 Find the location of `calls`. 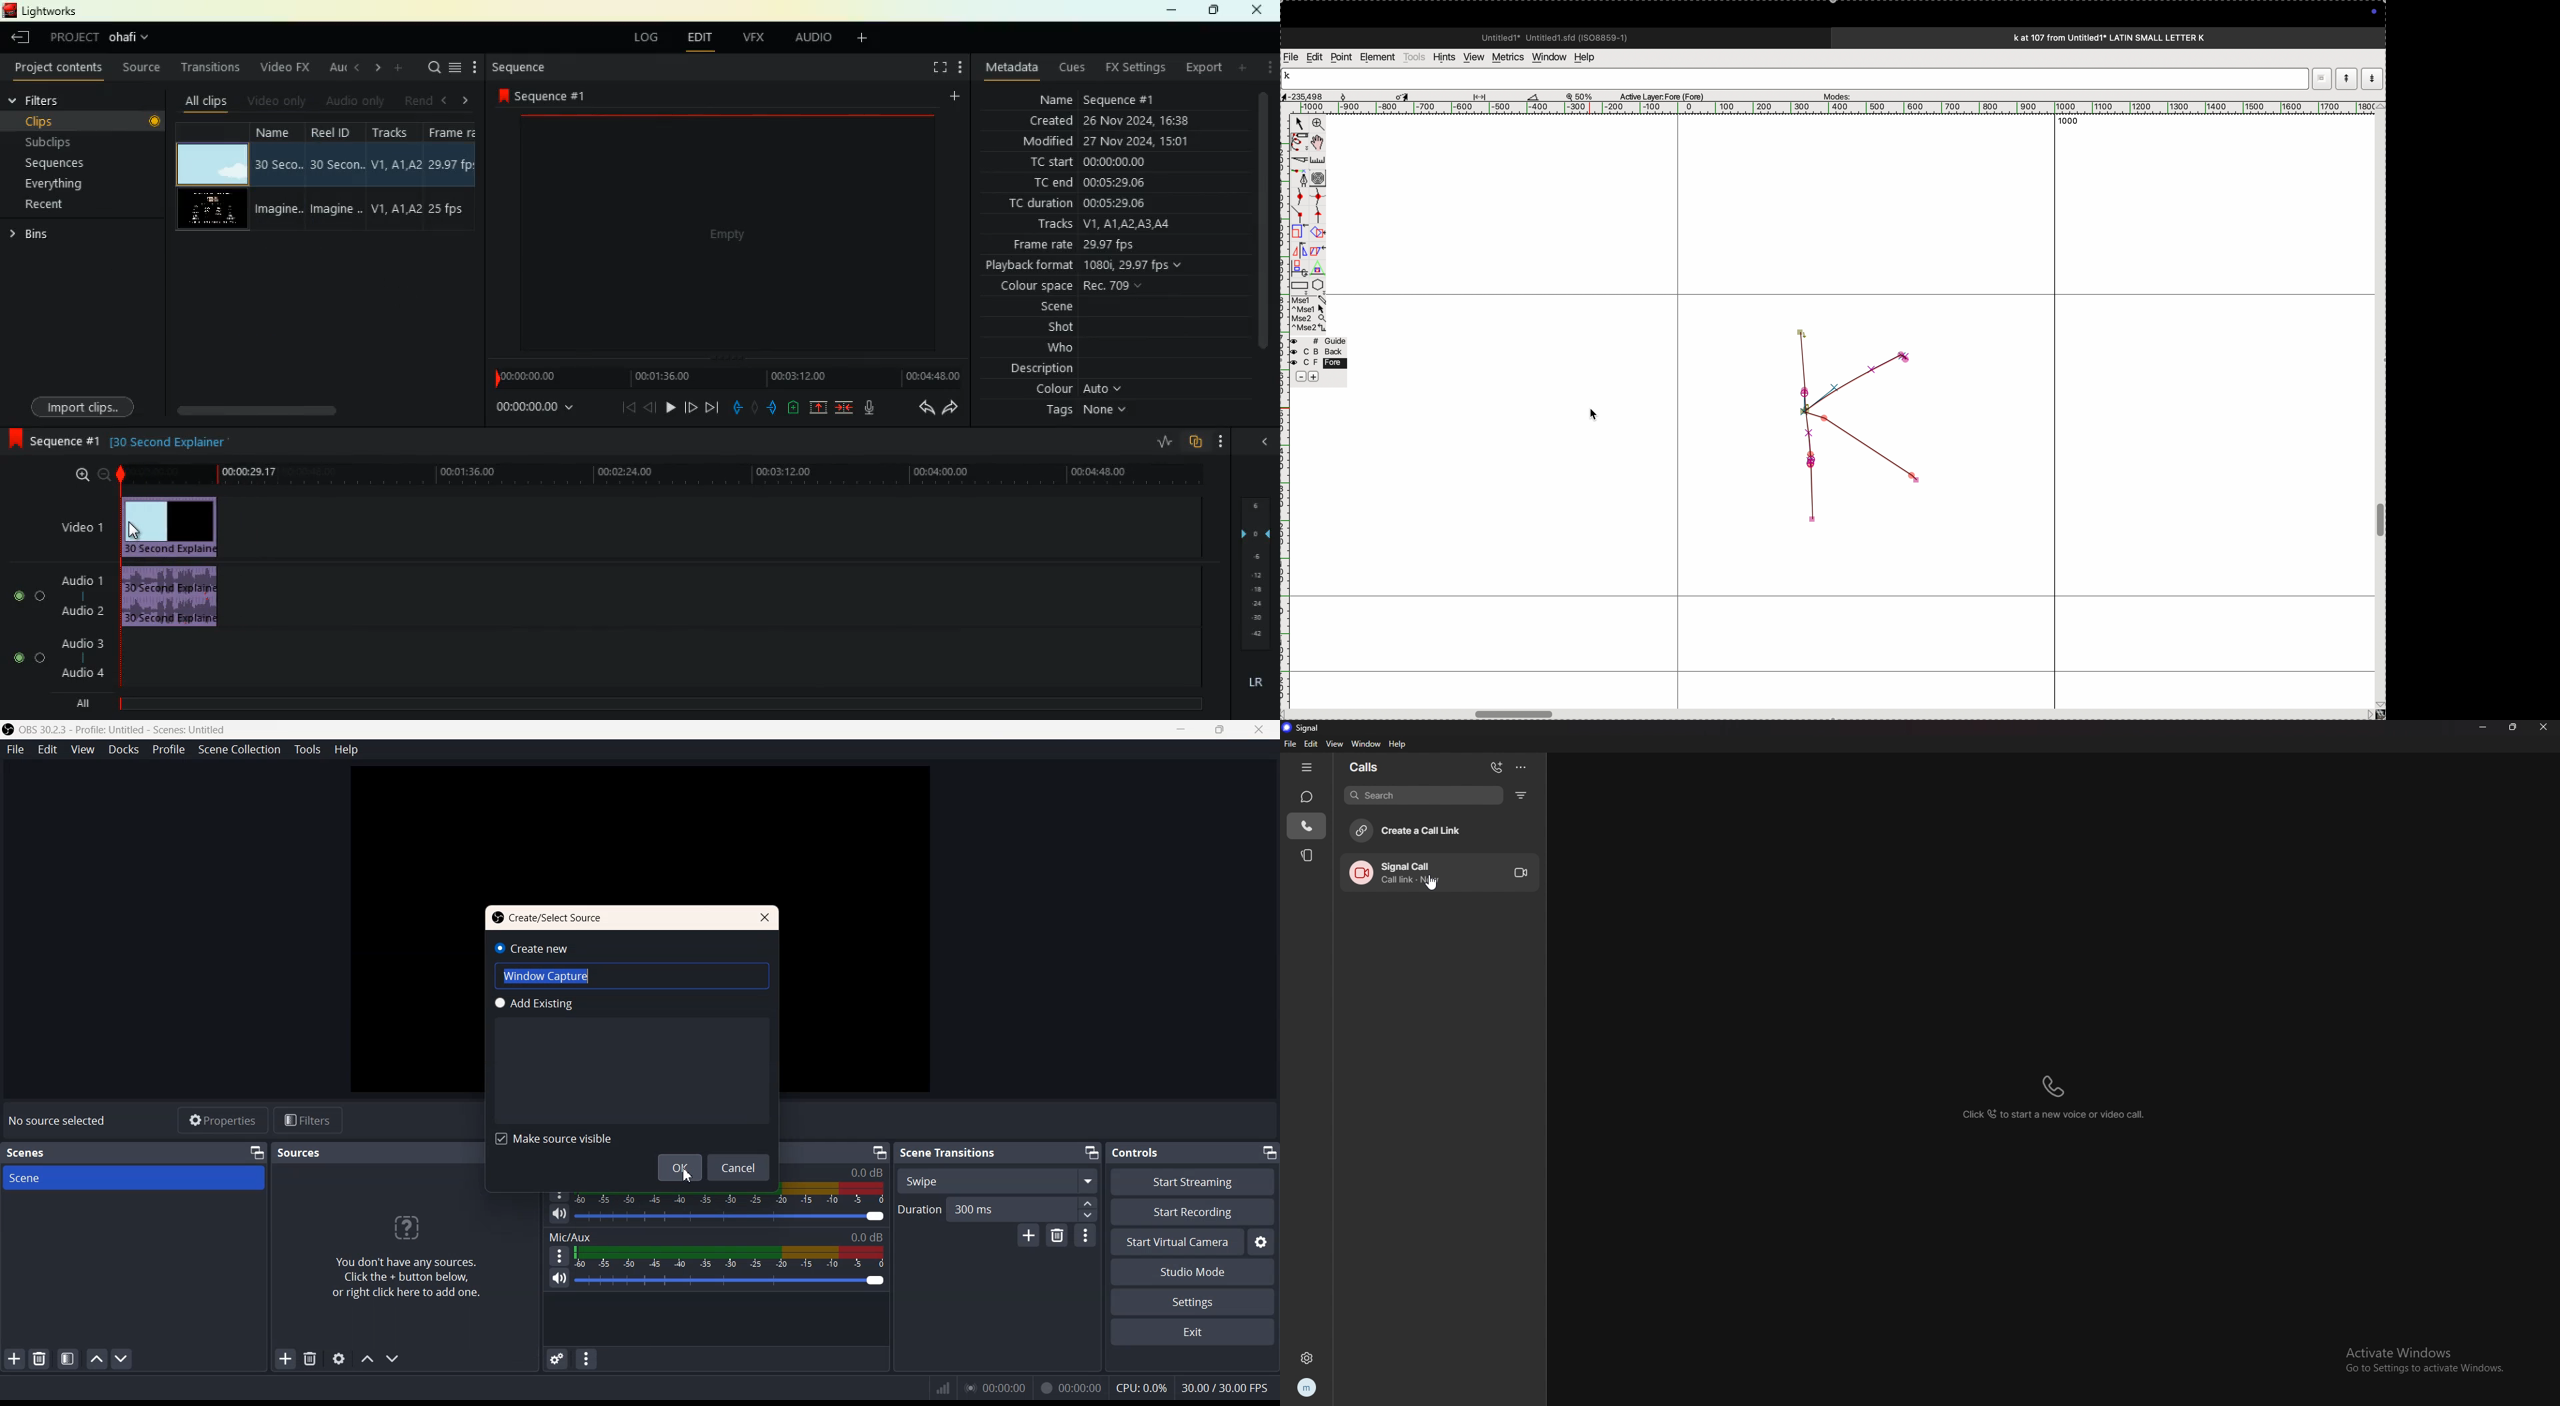

calls is located at coordinates (1380, 766).